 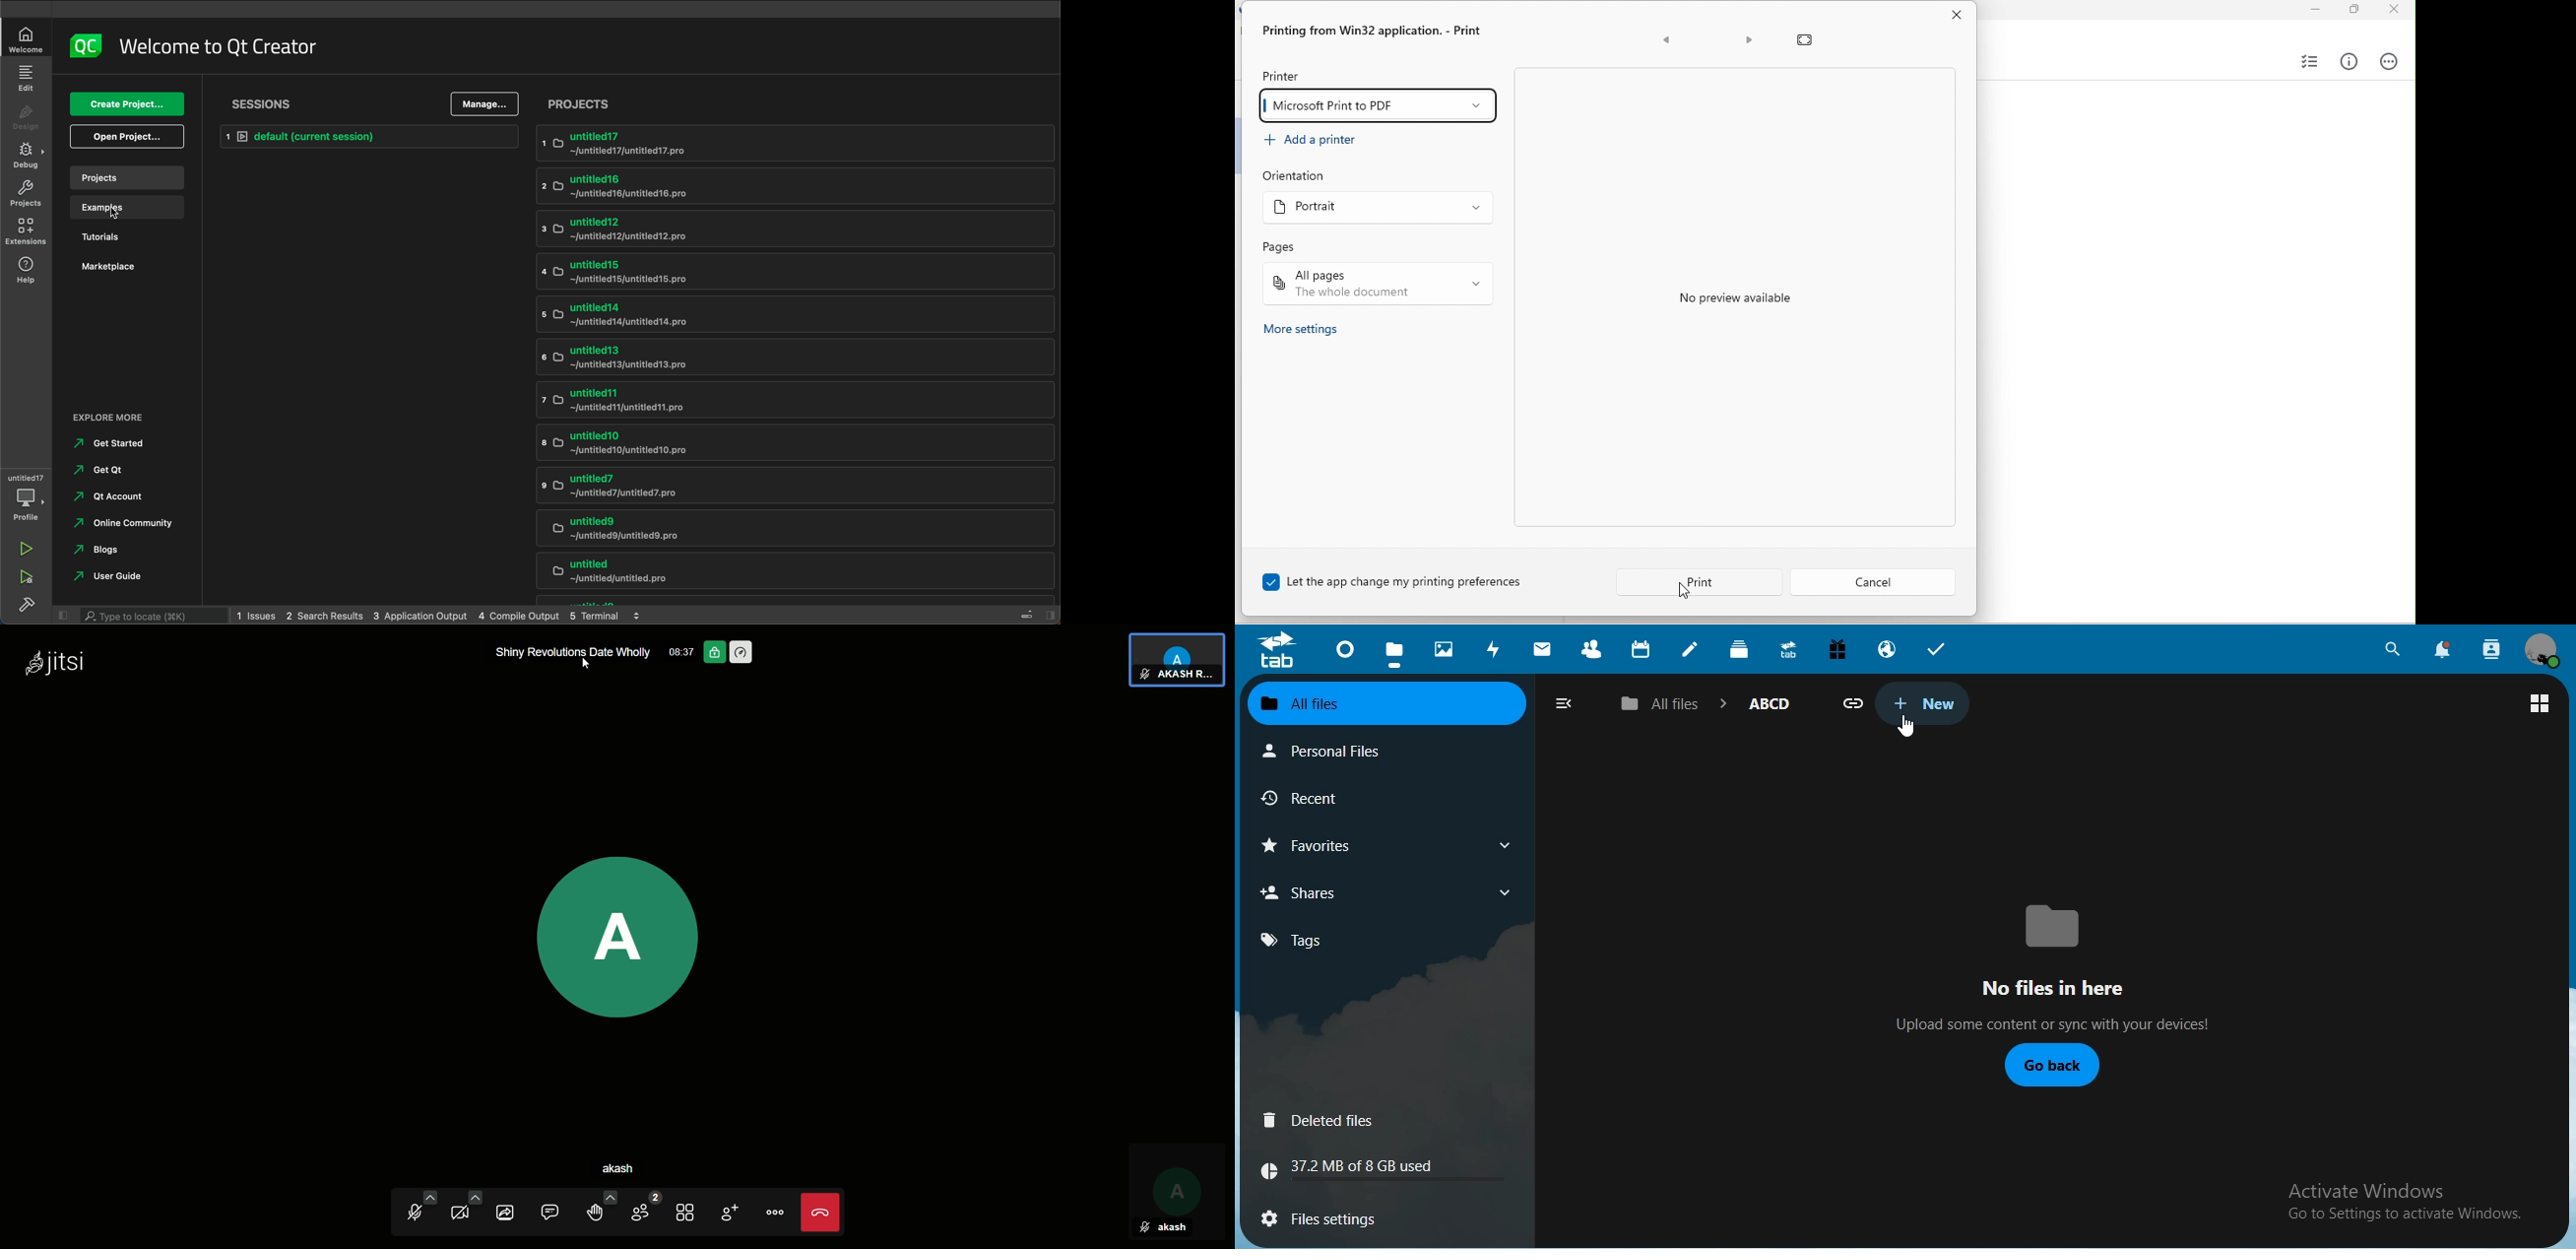 What do you see at coordinates (1331, 751) in the screenshot?
I see `personal files` at bounding box center [1331, 751].